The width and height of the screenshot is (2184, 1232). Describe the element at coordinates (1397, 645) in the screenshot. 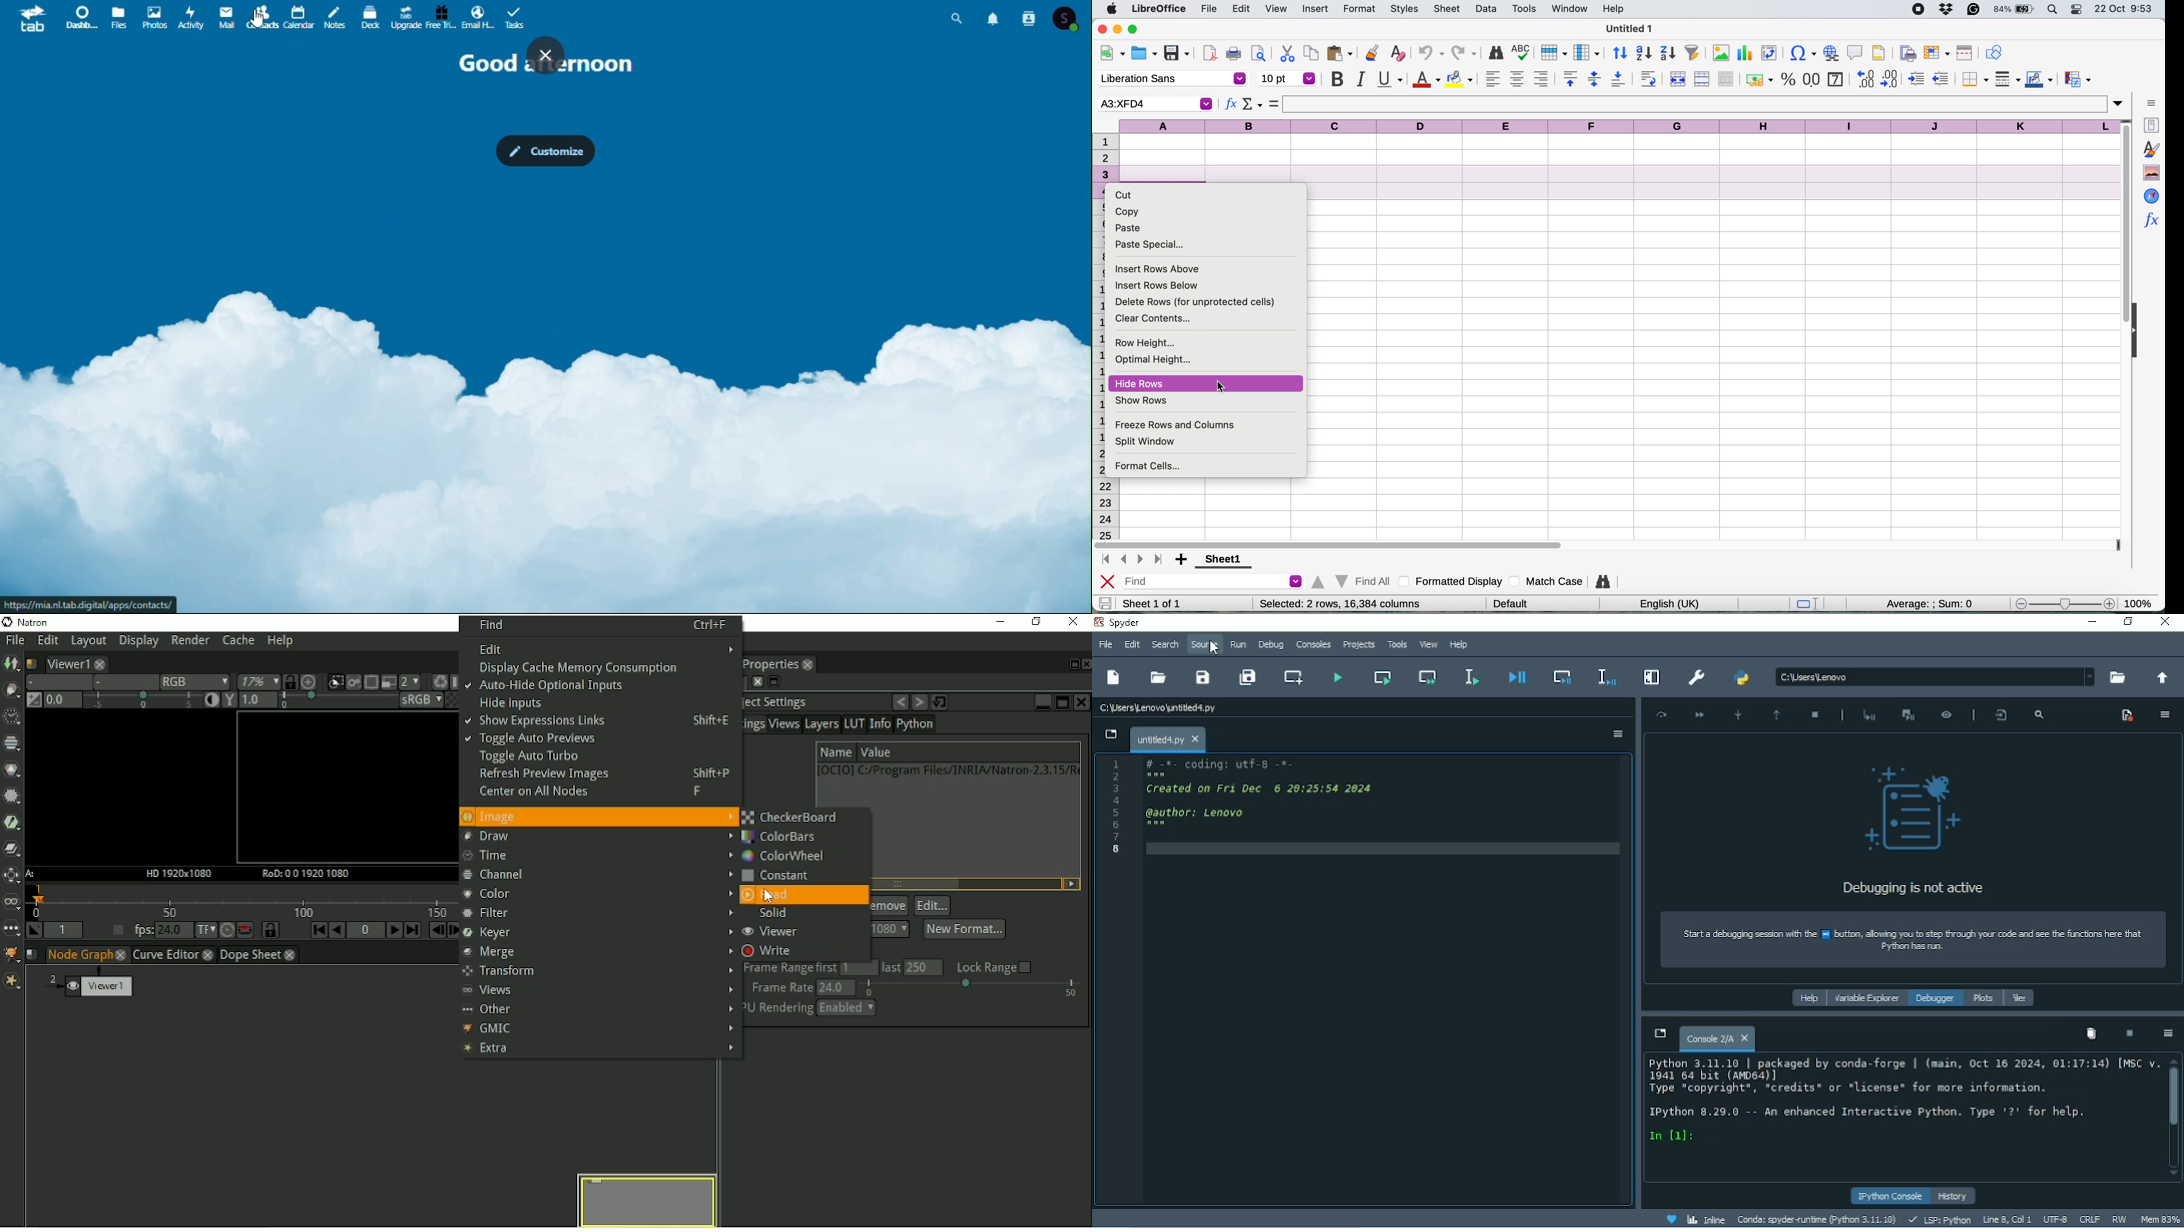

I see `Tools` at that location.